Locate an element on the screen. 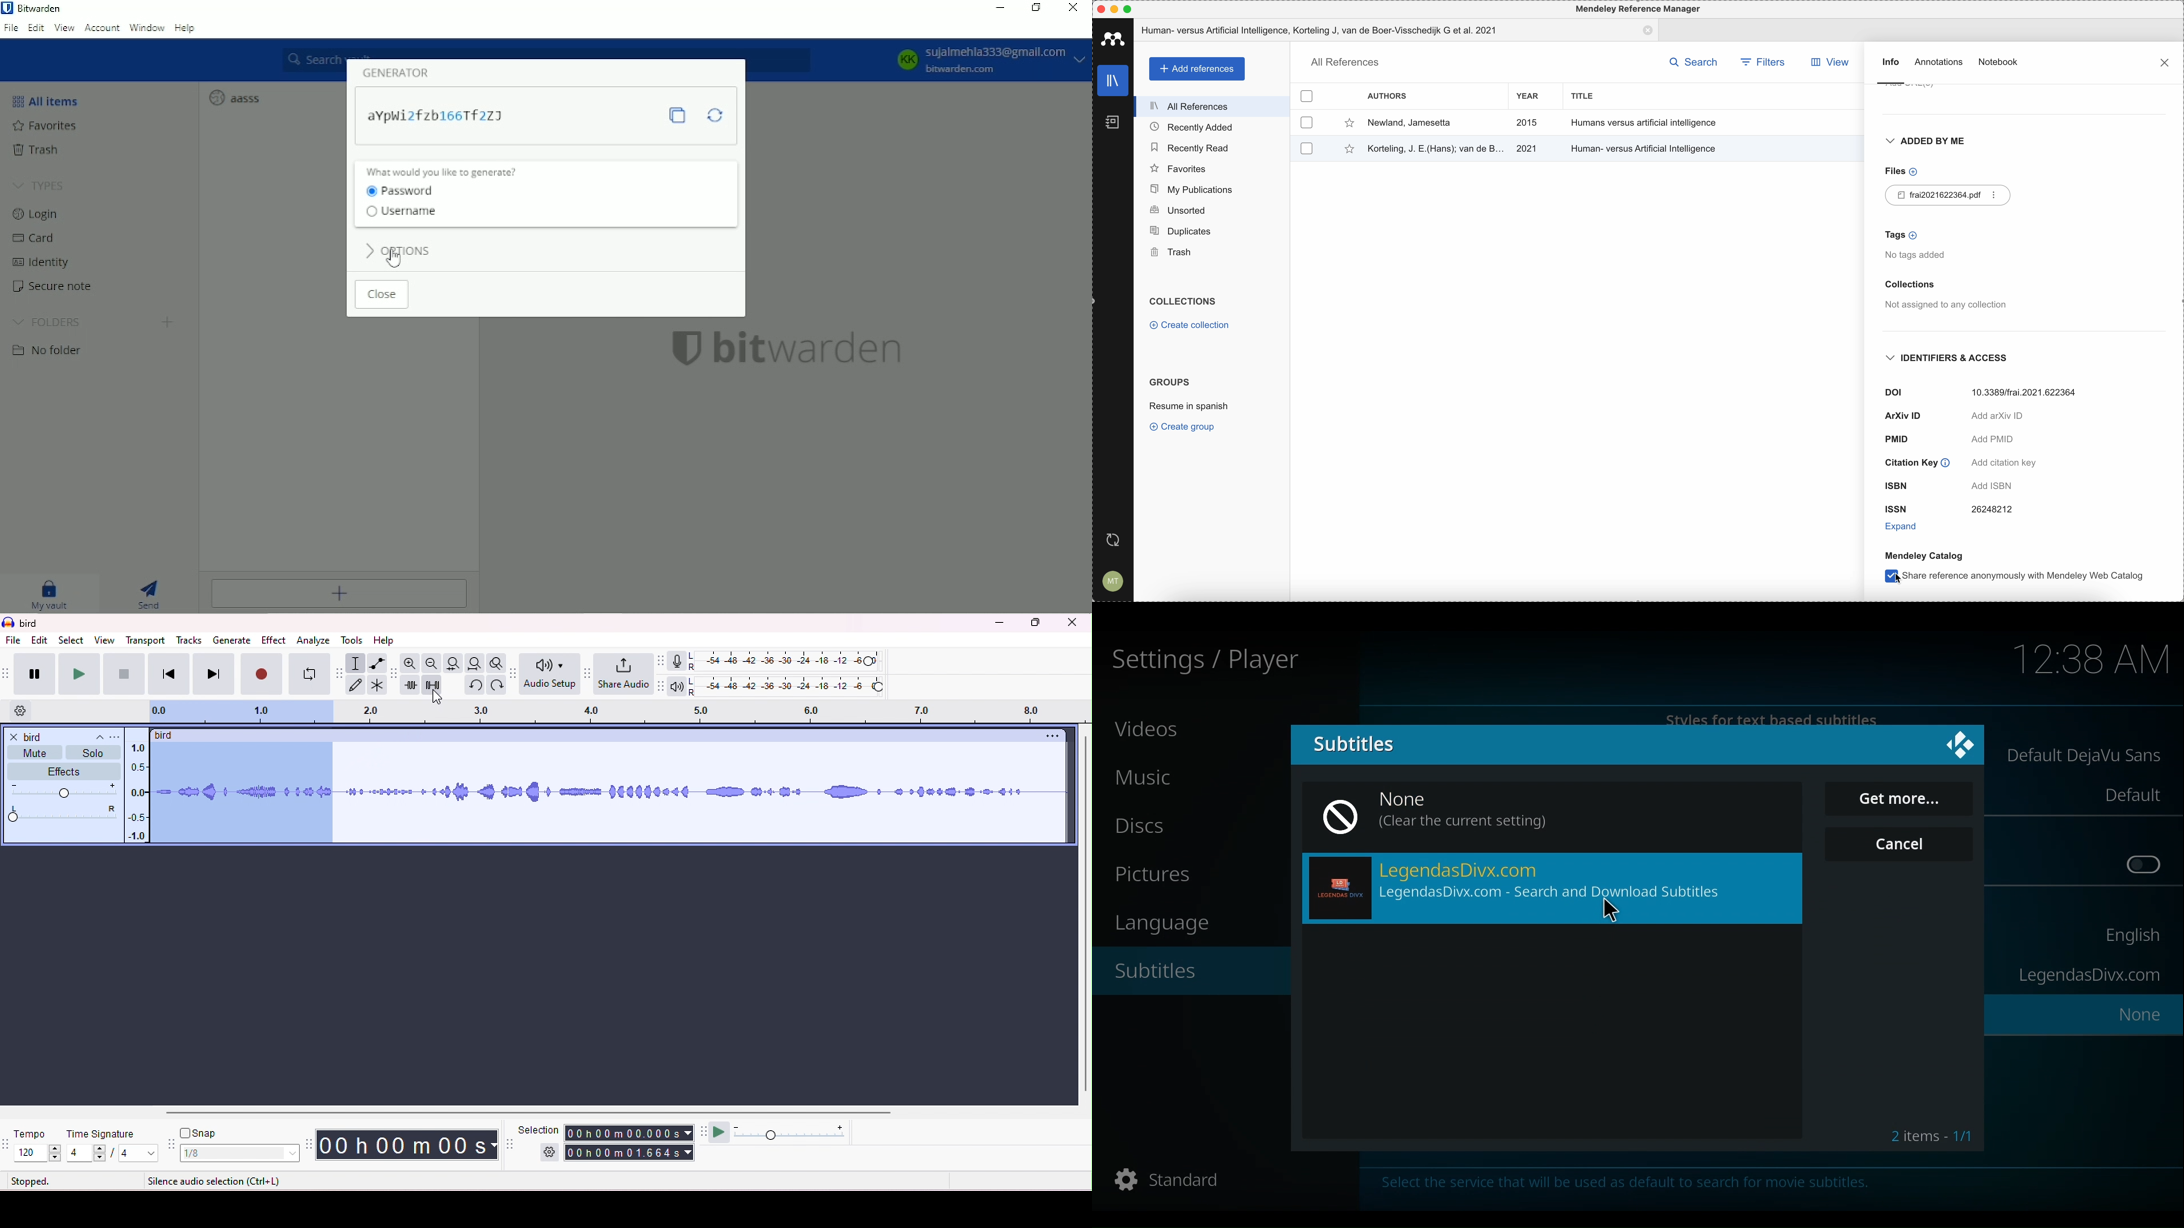  Send is located at coordinates (154, 595).